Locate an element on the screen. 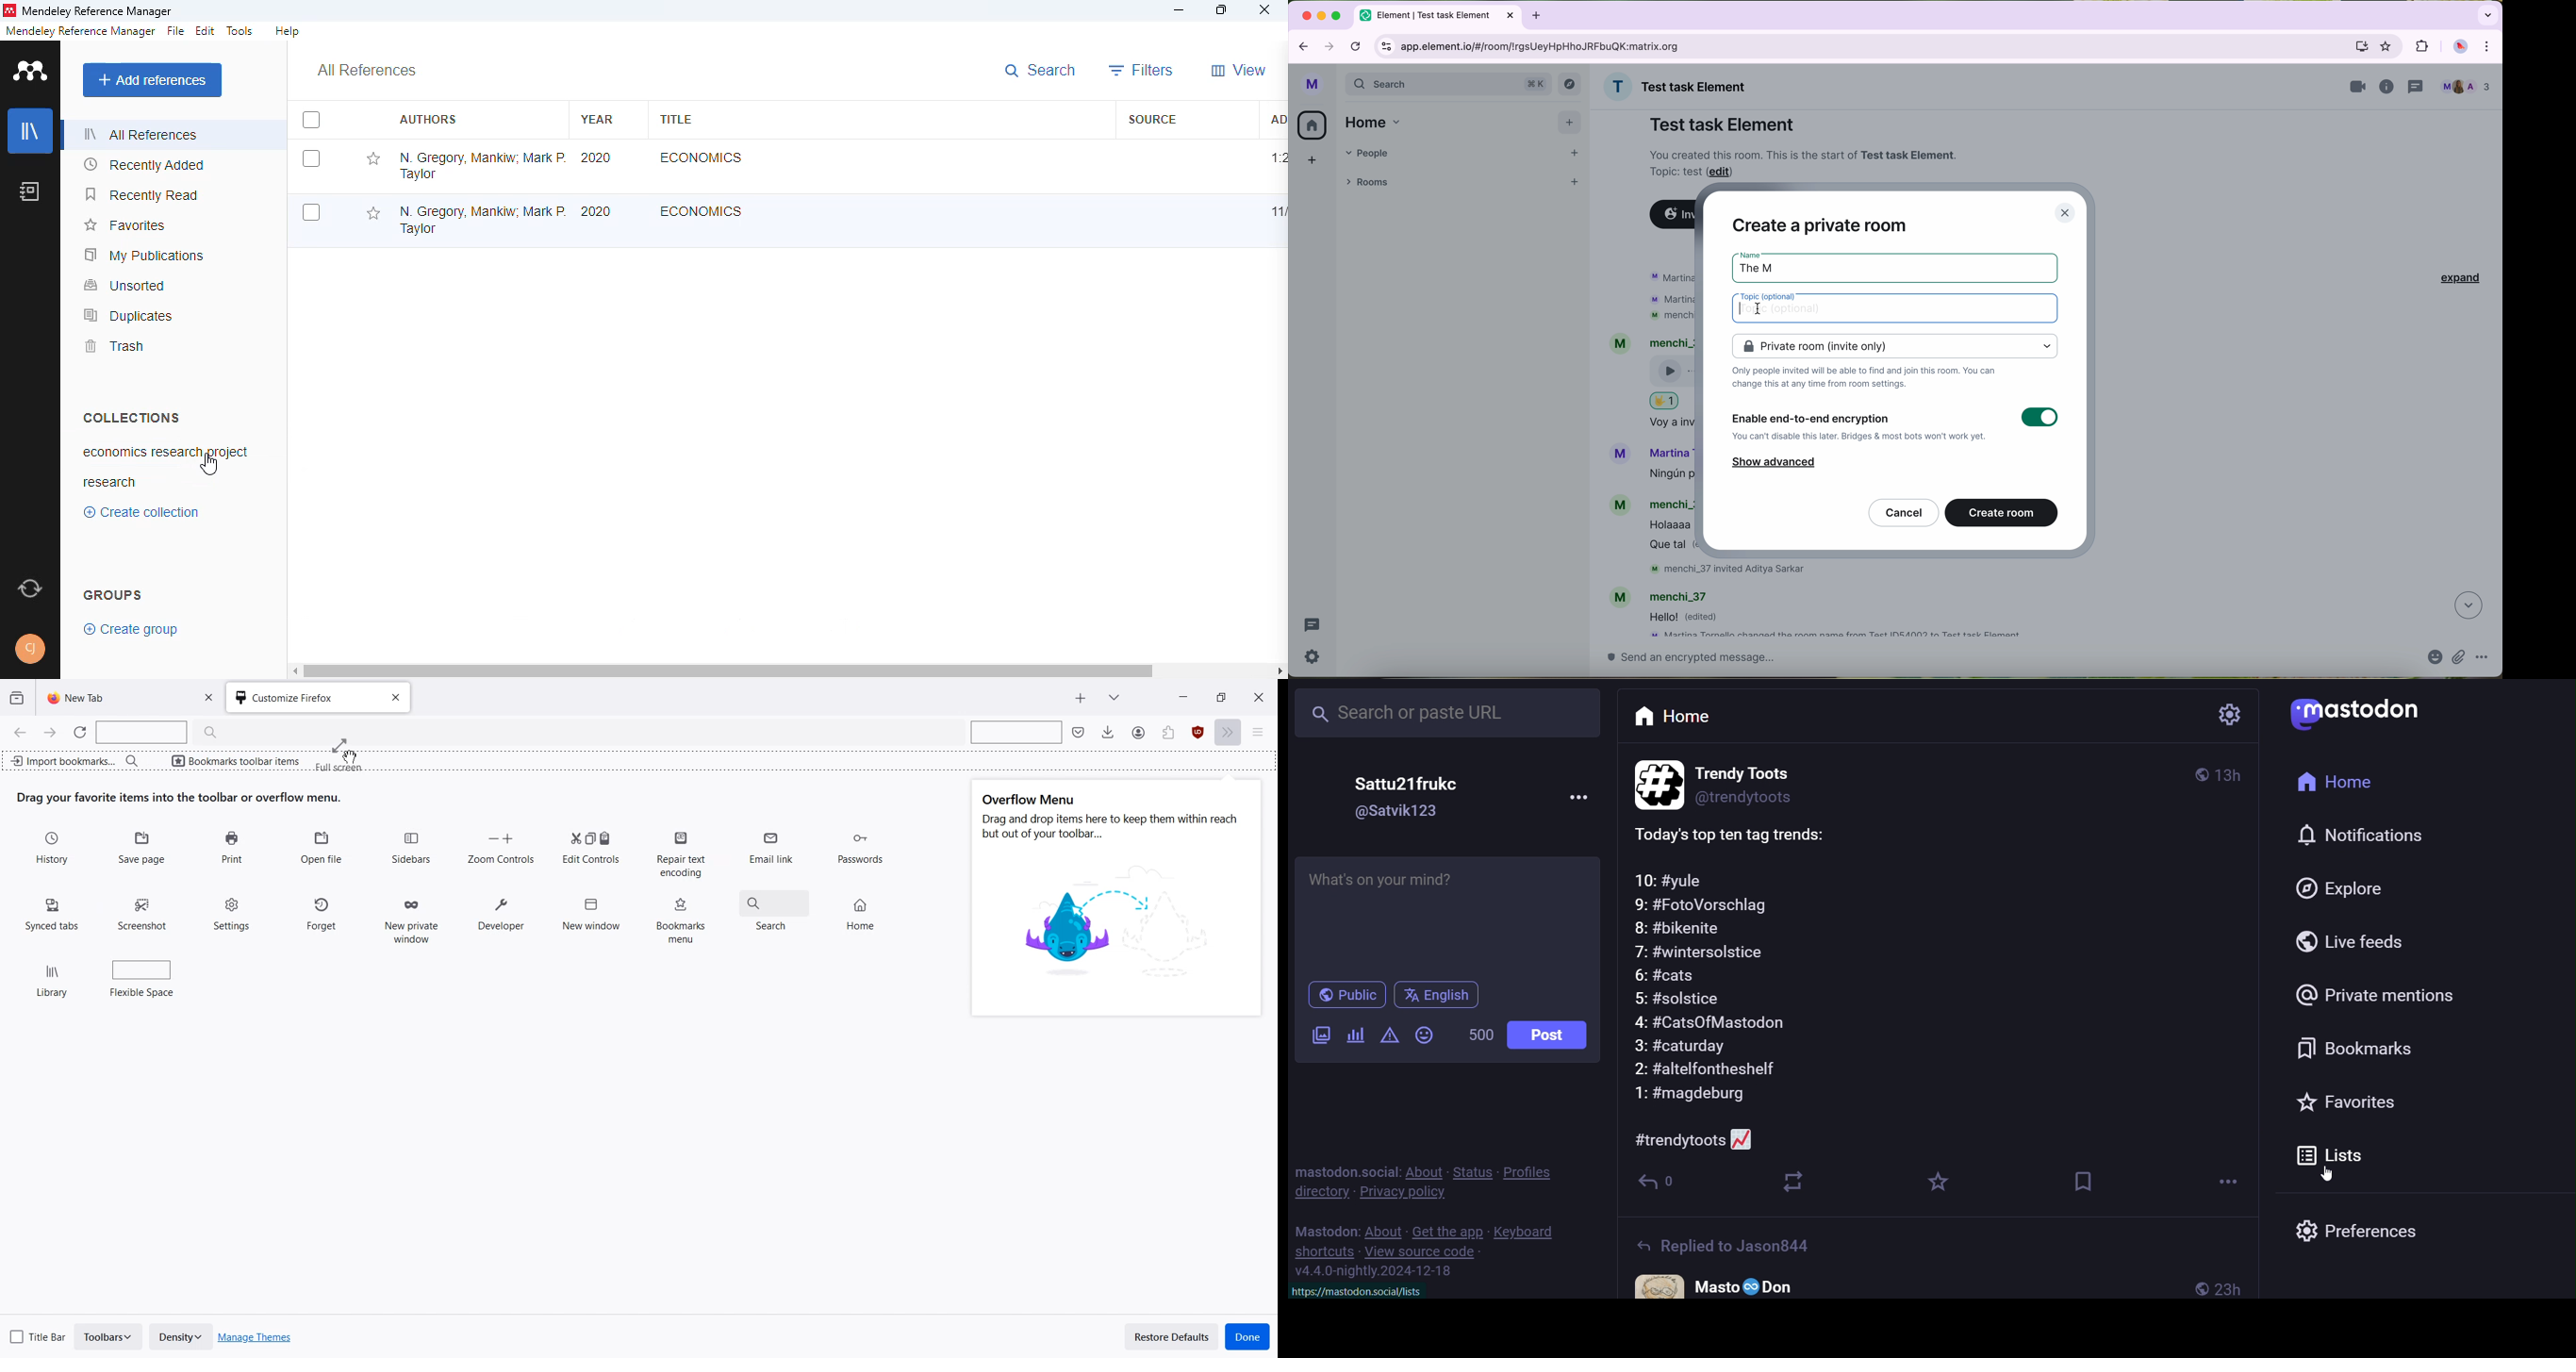 Image resolution: width=2576 pixels, height=1372 pixels. create room is located at coordinates (2003, 512).